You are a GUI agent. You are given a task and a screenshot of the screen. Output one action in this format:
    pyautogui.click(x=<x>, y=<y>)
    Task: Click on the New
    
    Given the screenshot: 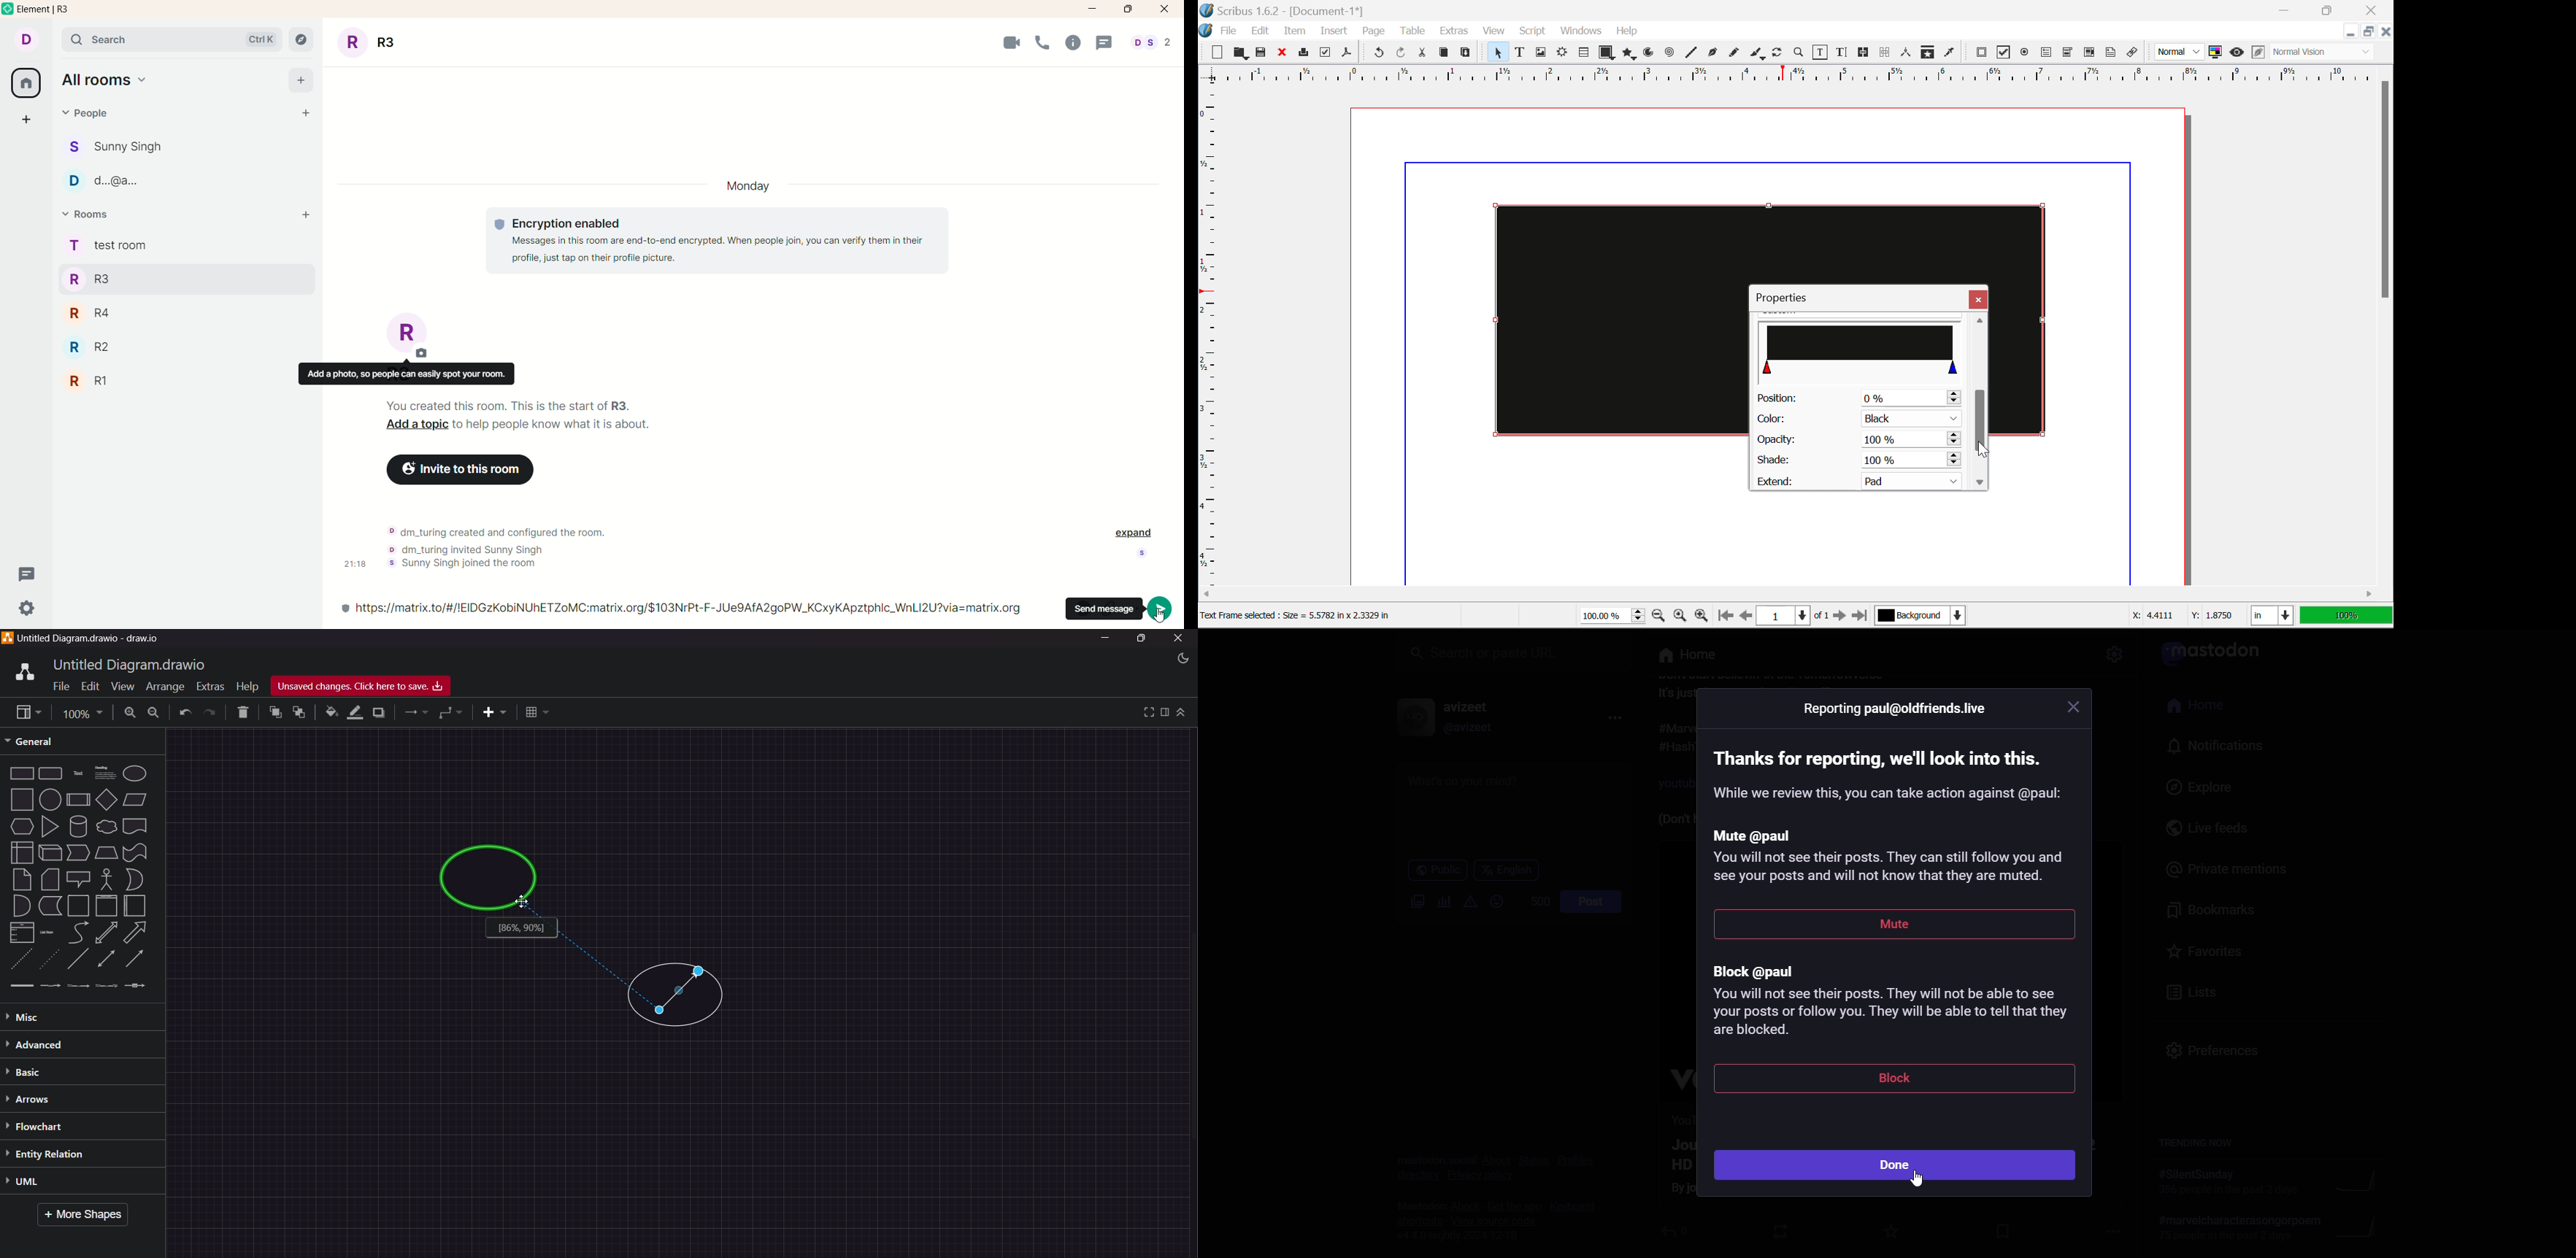 What is the action you would take?
    pyautogui.click(x=1214, y=53)
    